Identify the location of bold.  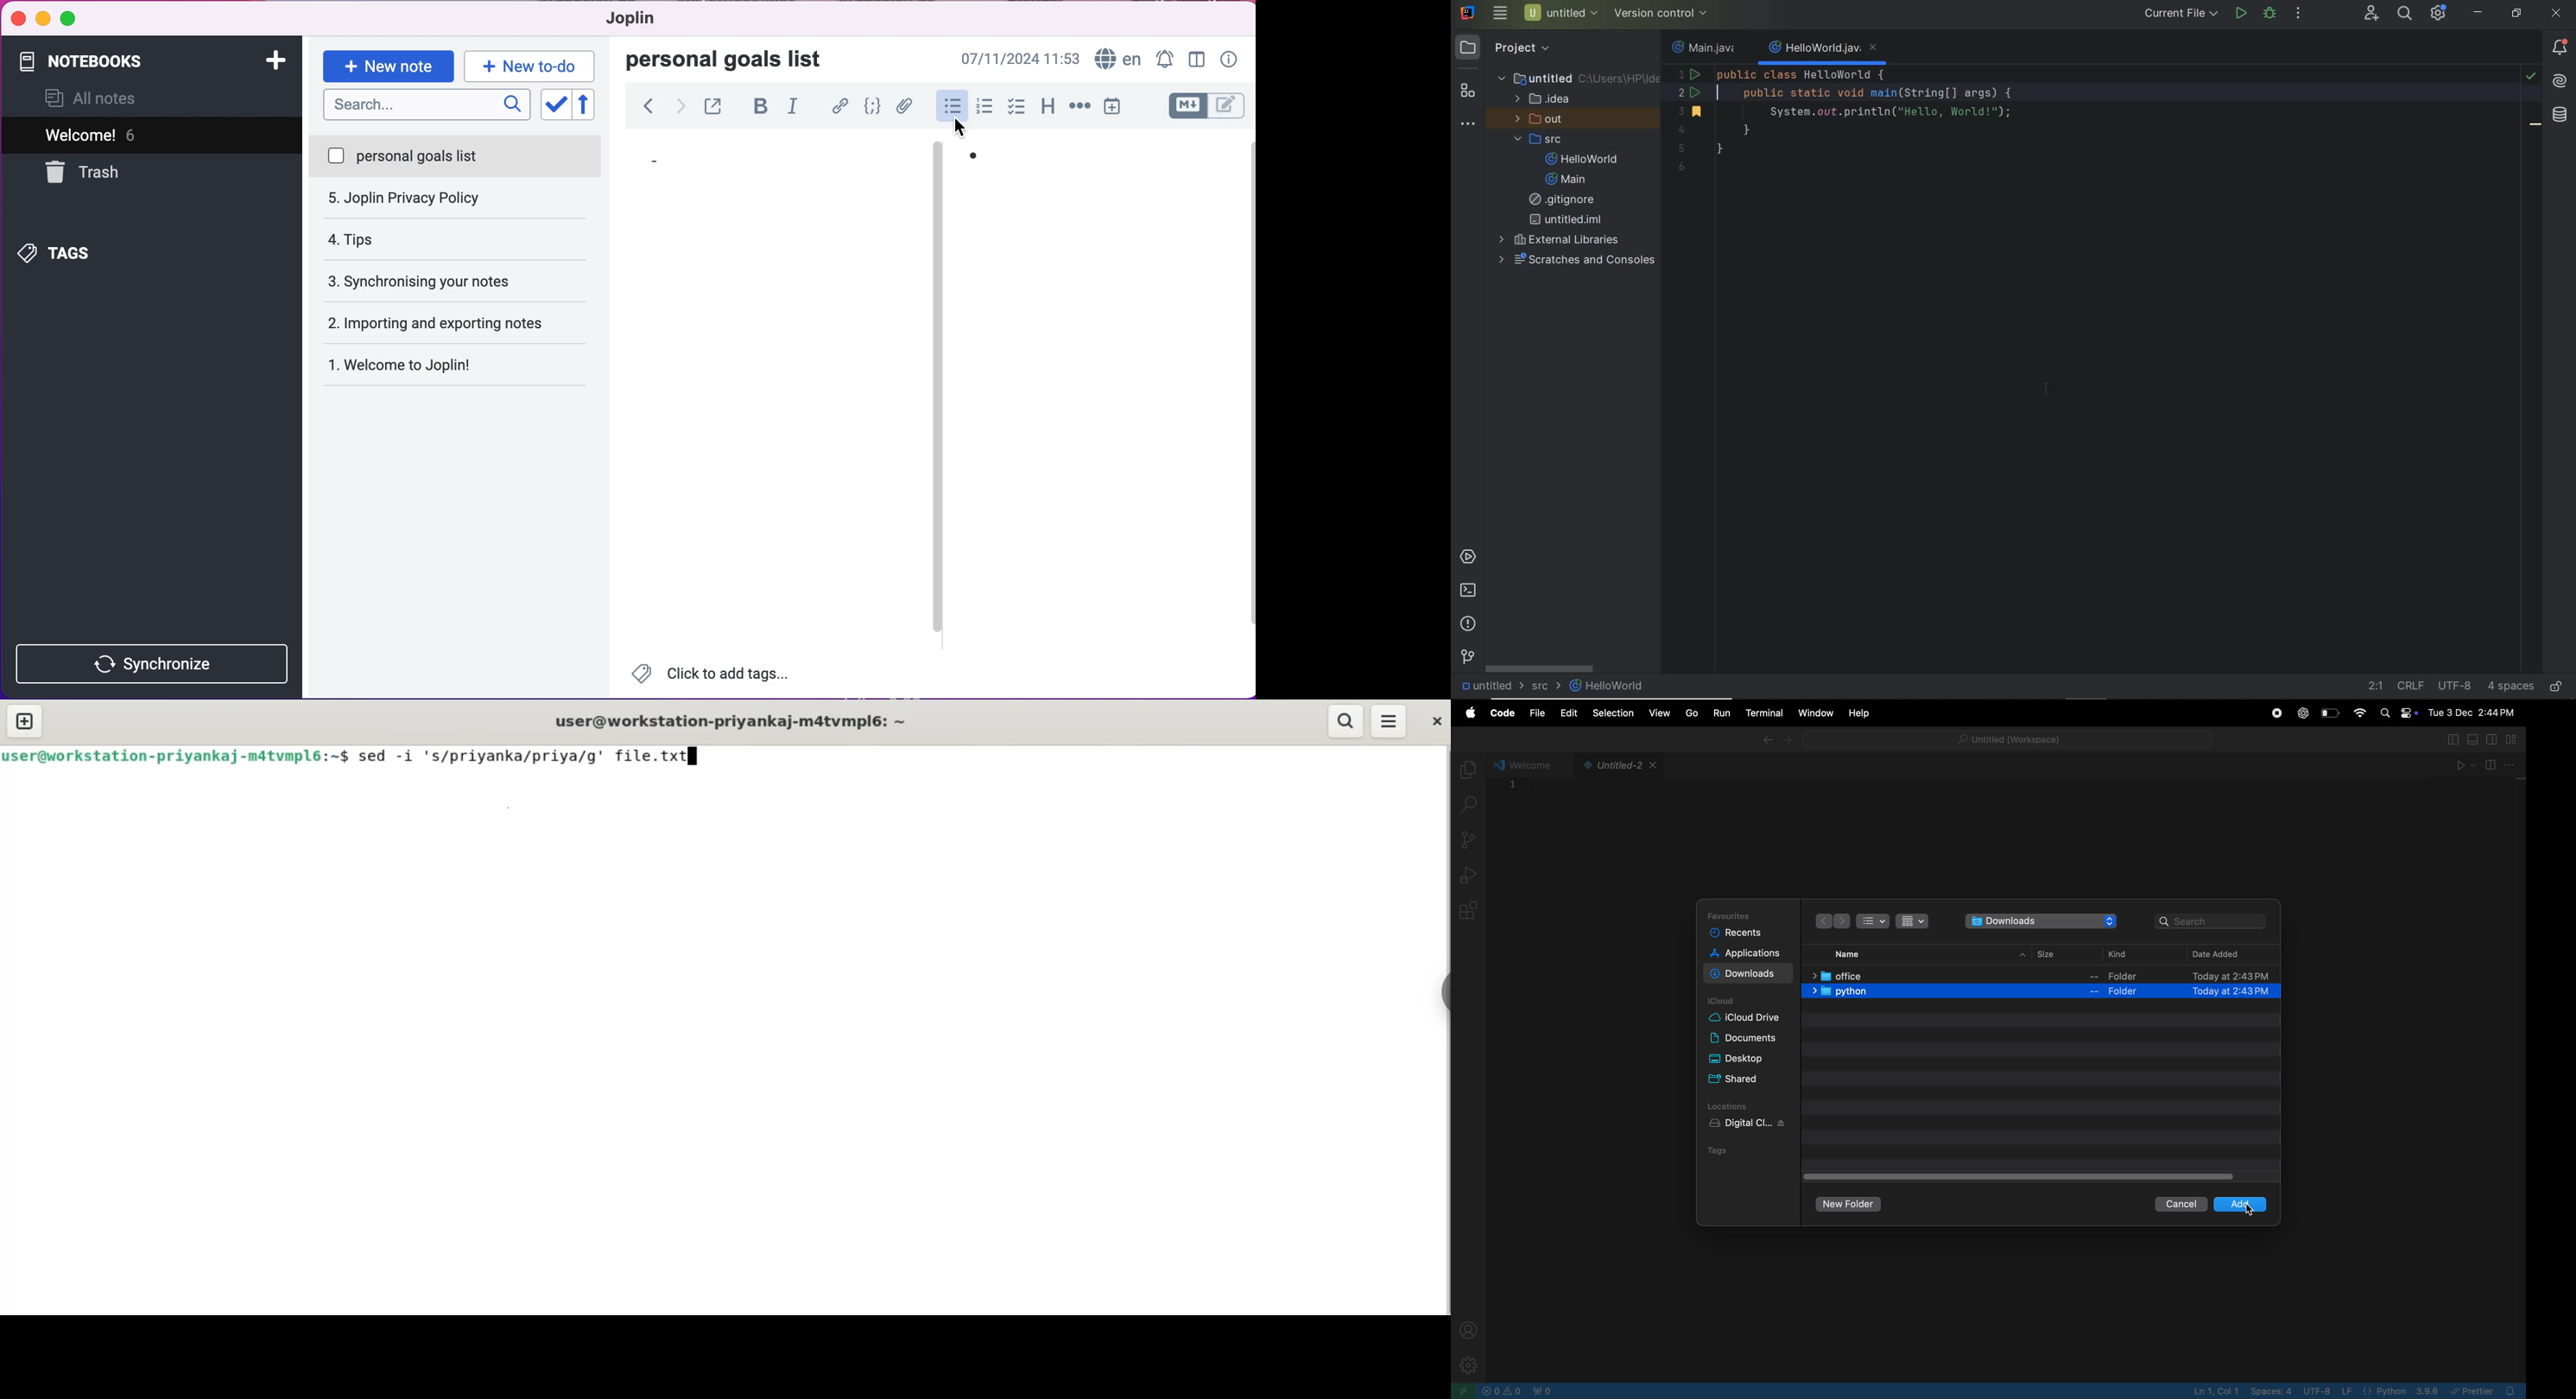
(758, 108).